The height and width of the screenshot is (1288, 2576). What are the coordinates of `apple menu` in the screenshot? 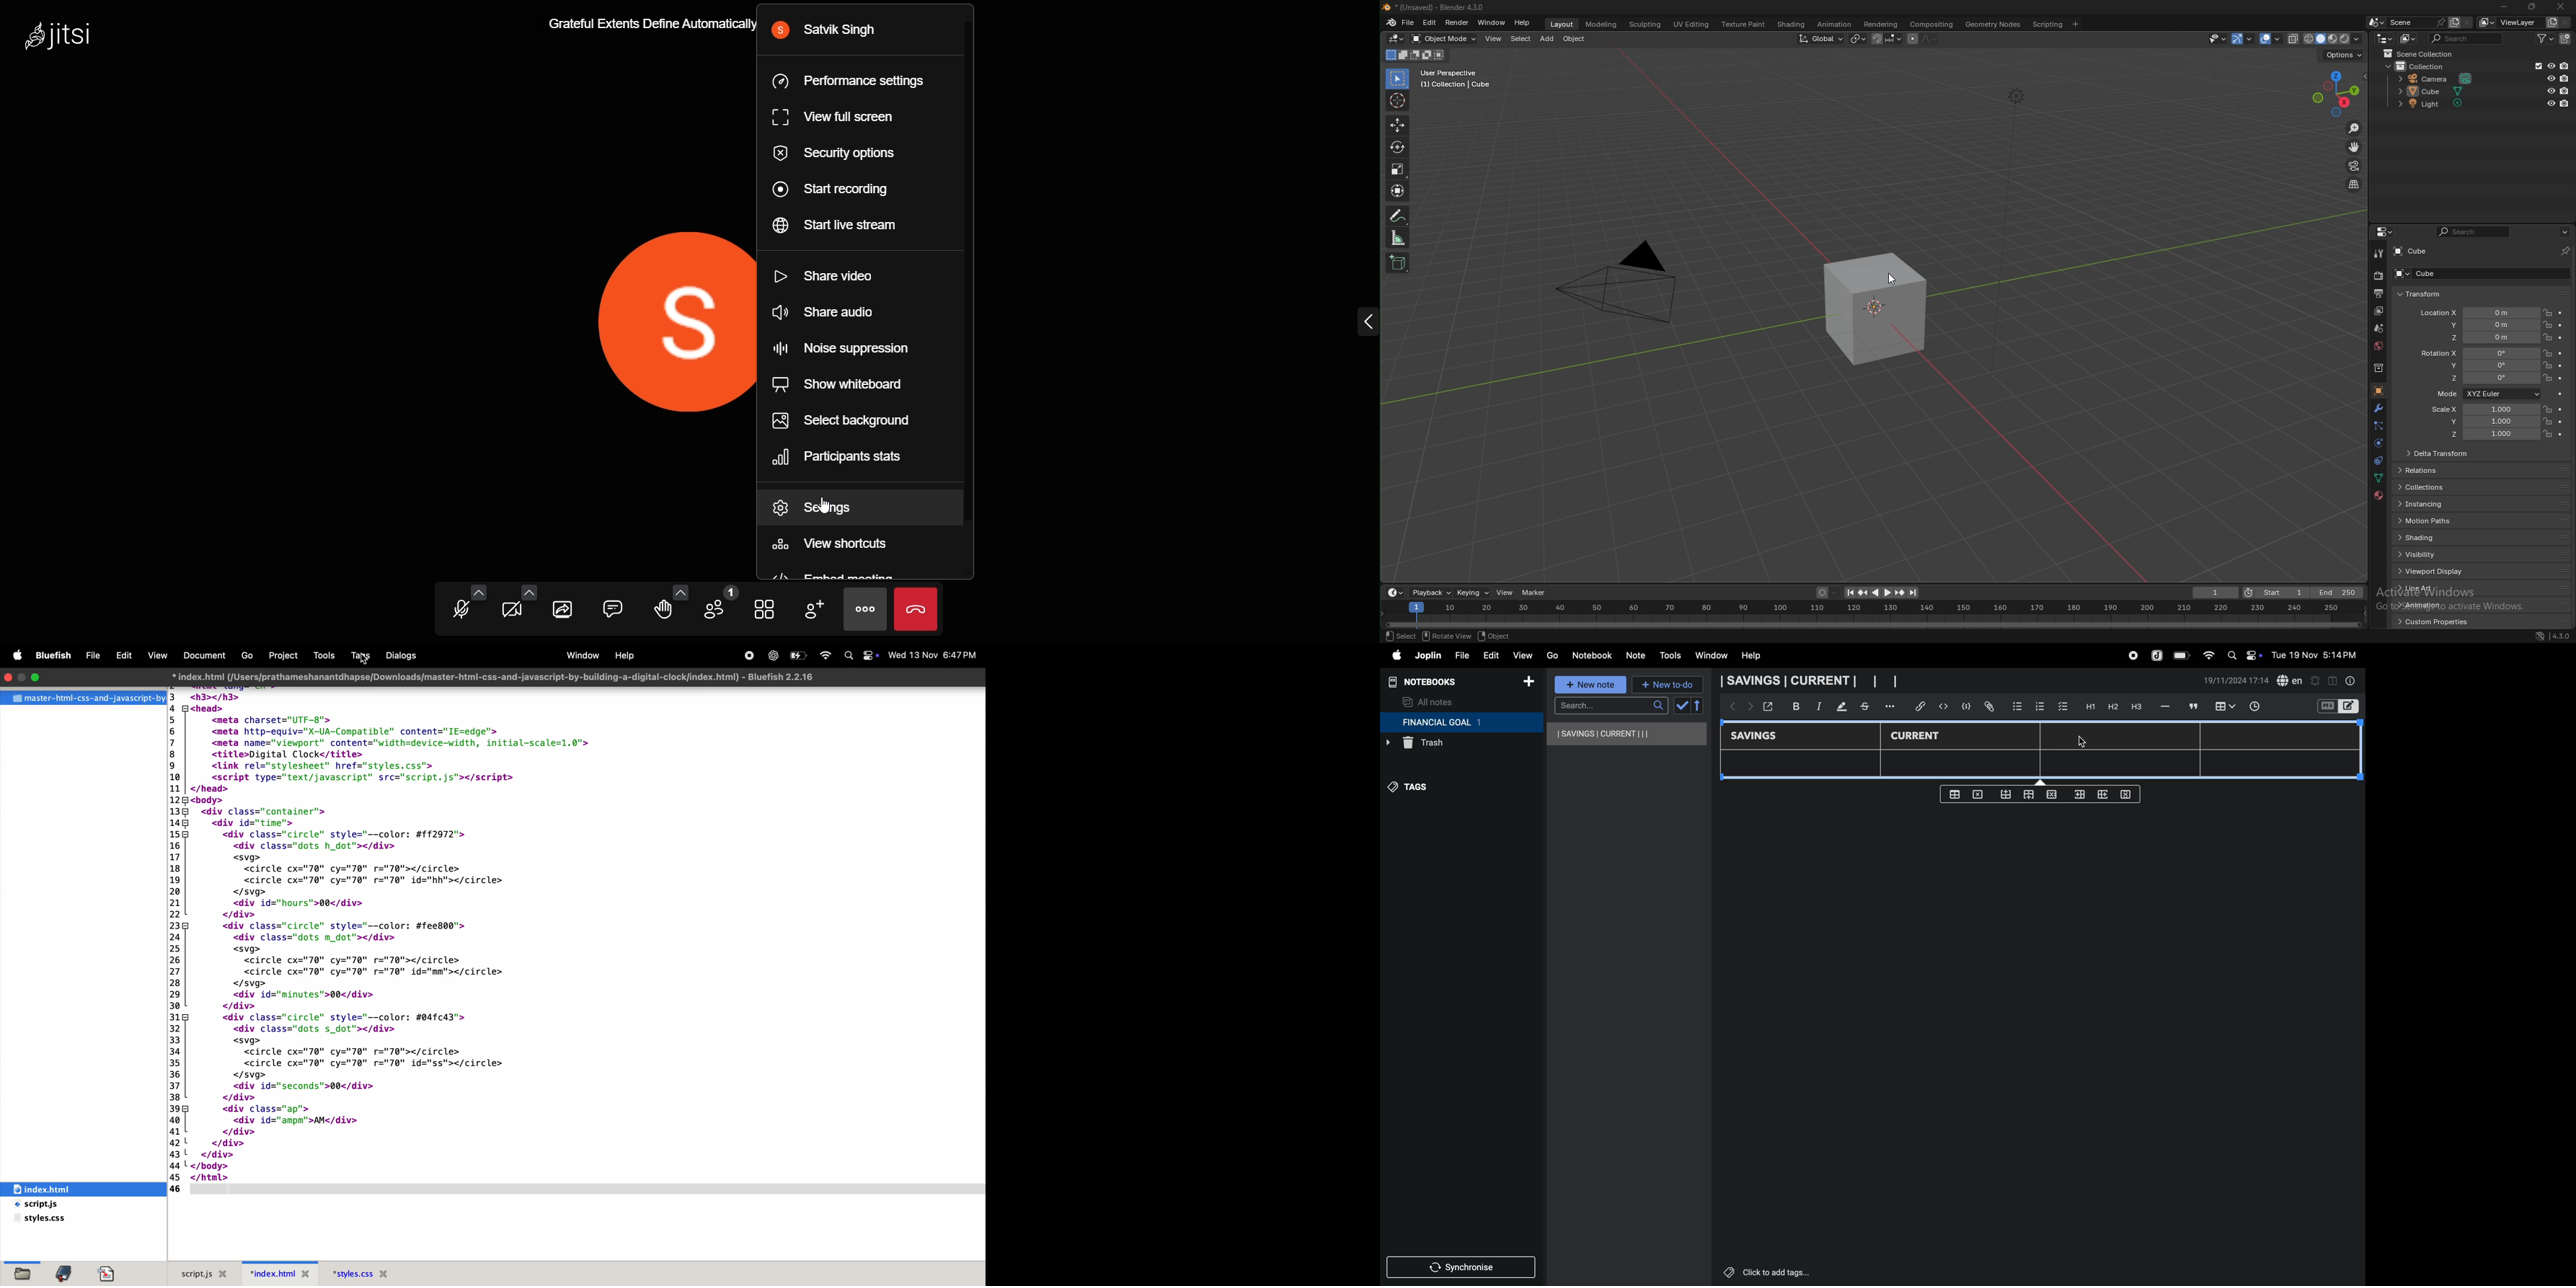 It's located at (1392, 655).